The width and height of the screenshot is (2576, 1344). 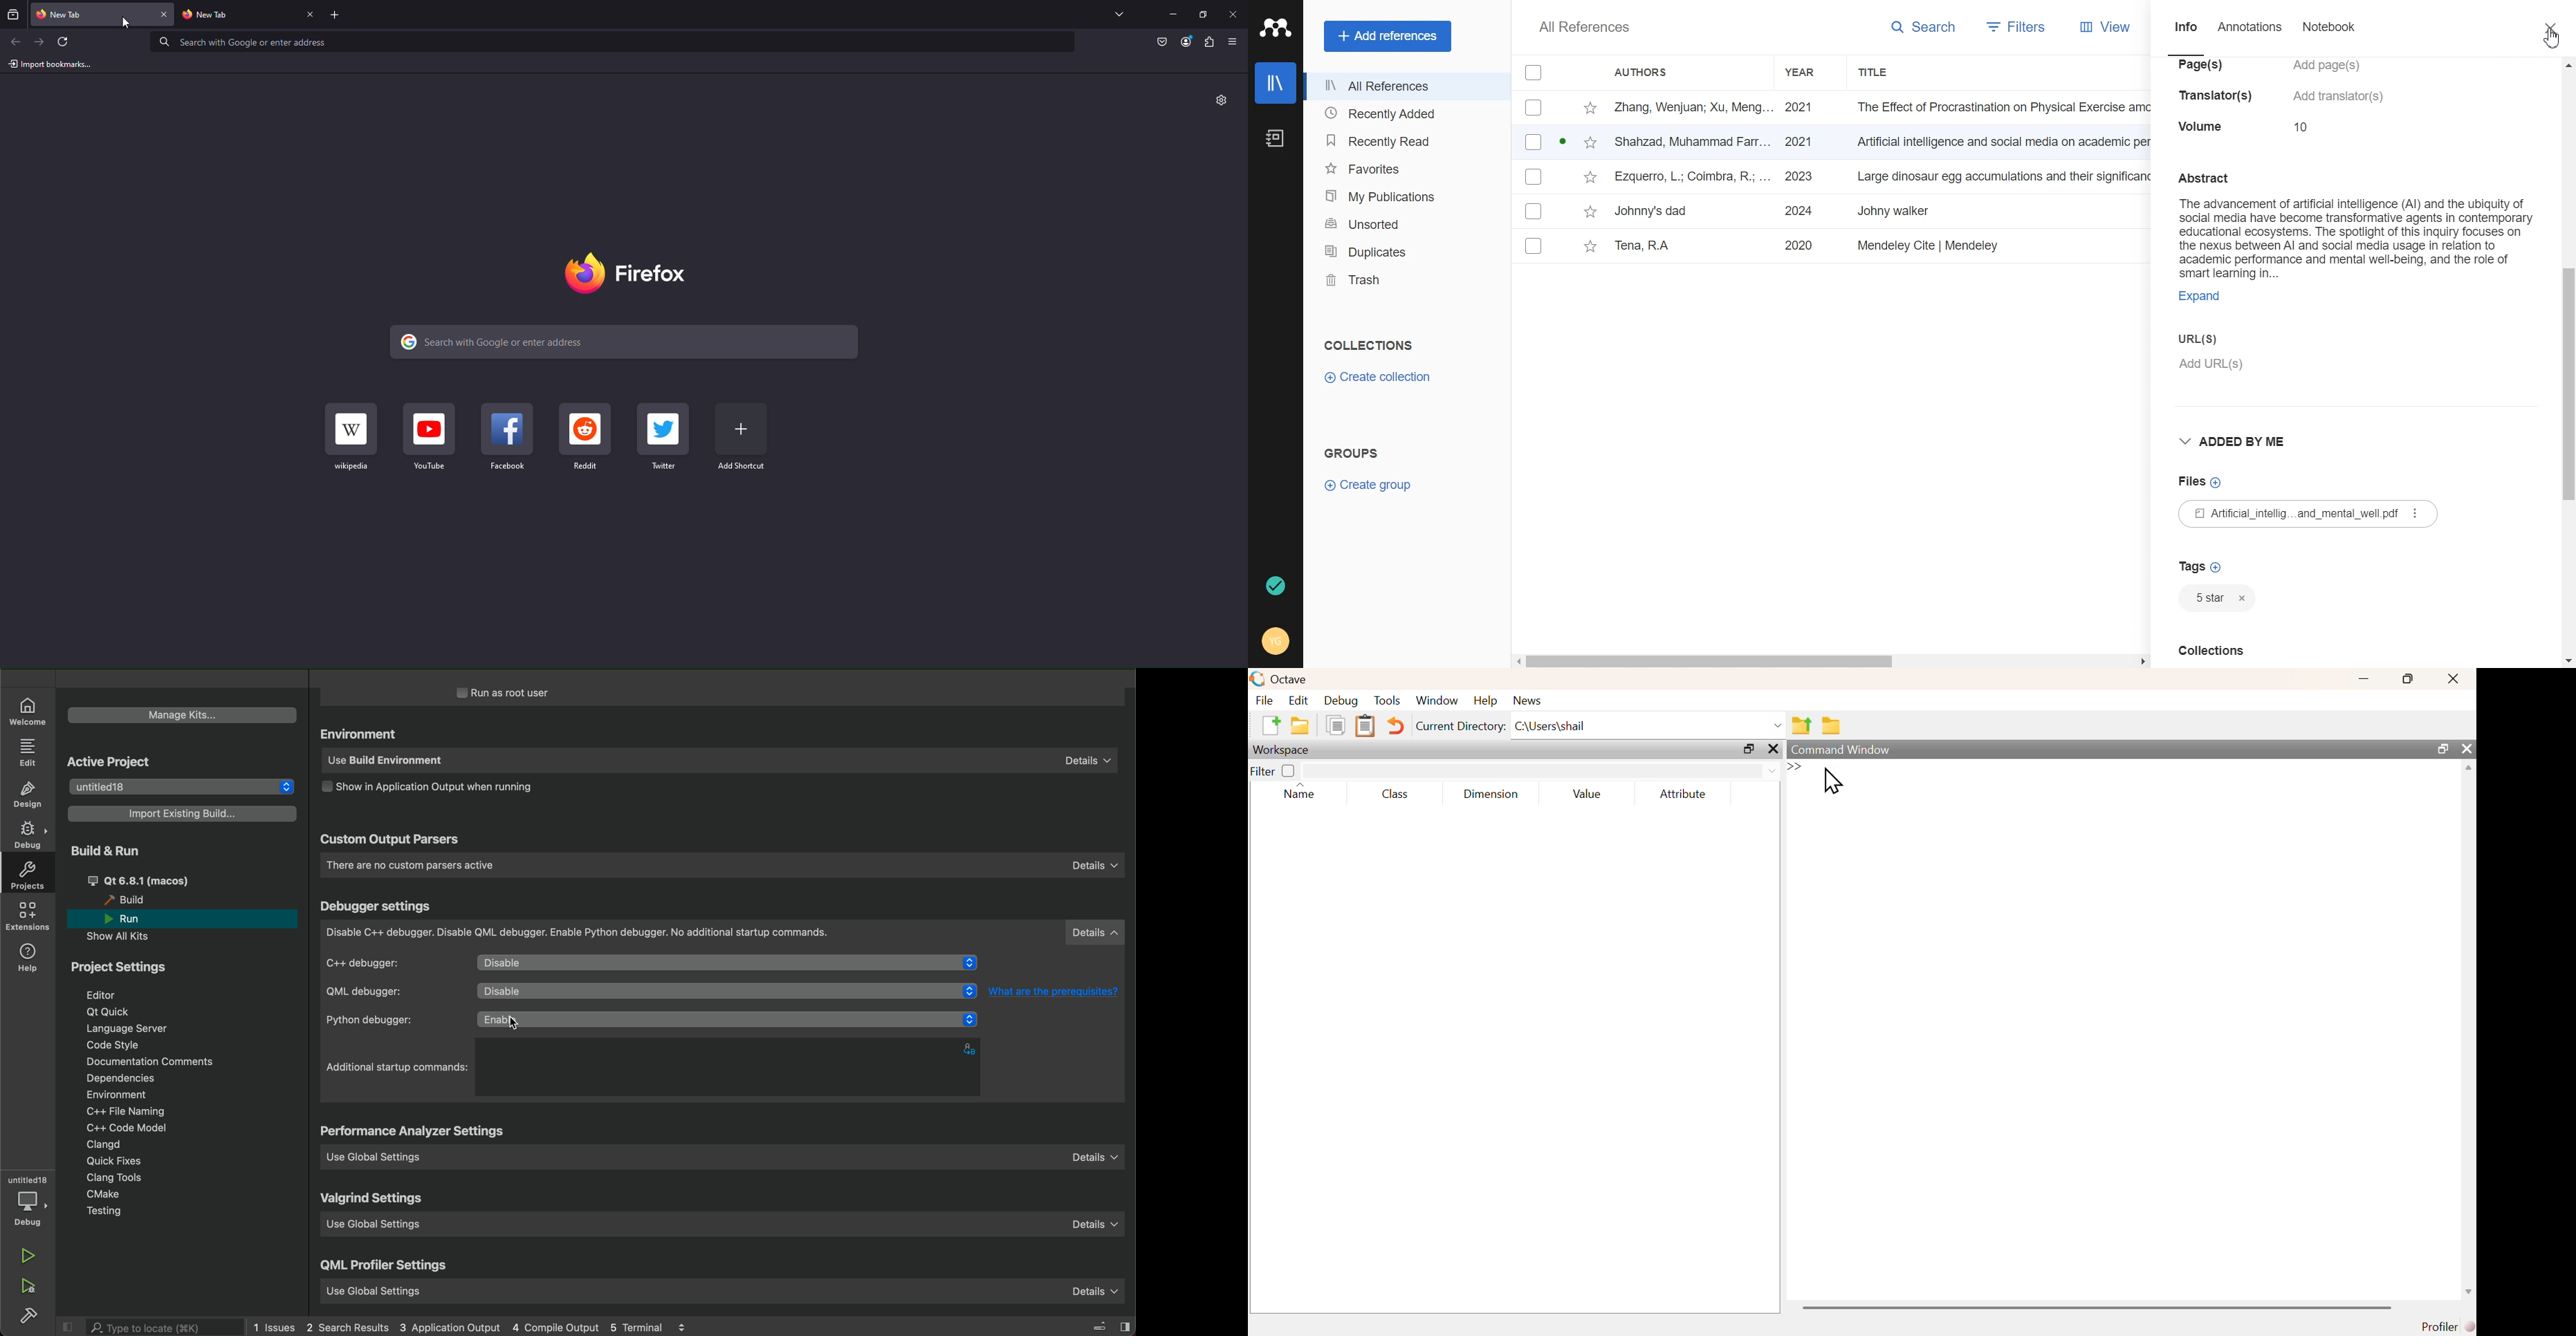 What do you see at coordinates (114, 1047) in the screenshot?
I see `code style` at bounding box center [114, 1047].